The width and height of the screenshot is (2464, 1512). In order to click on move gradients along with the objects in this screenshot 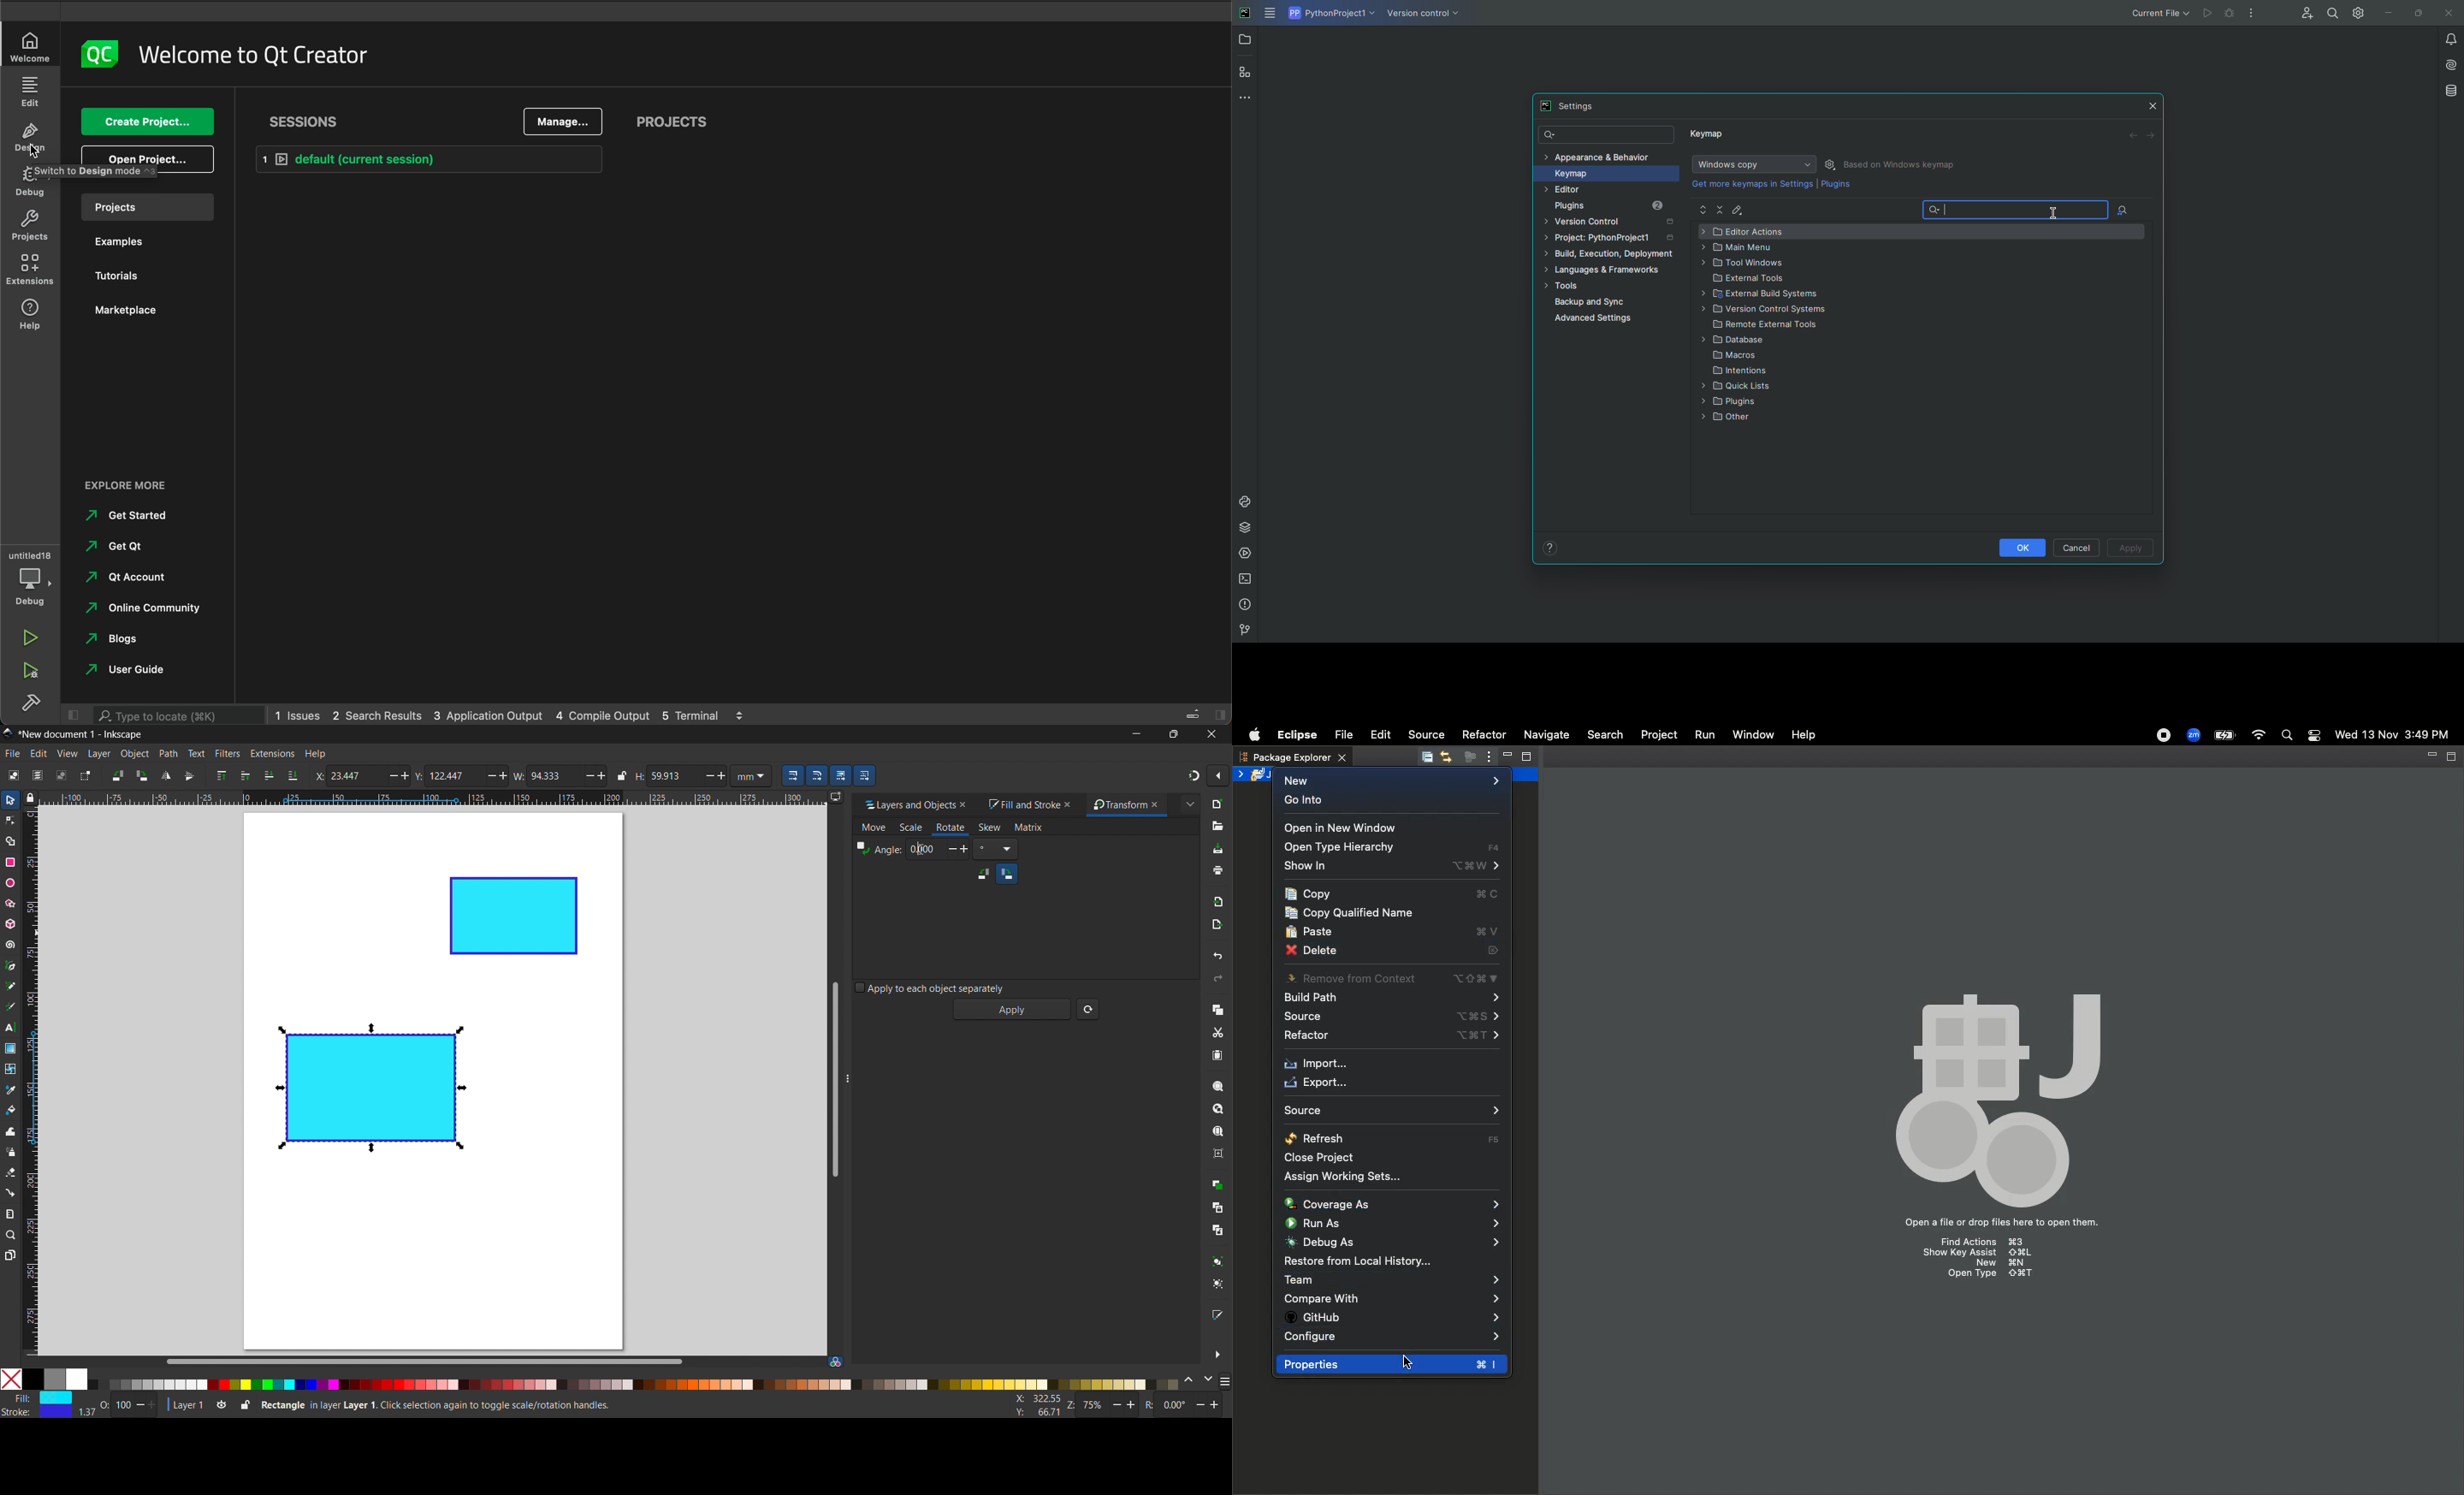, I will do `click(840, 776)`.